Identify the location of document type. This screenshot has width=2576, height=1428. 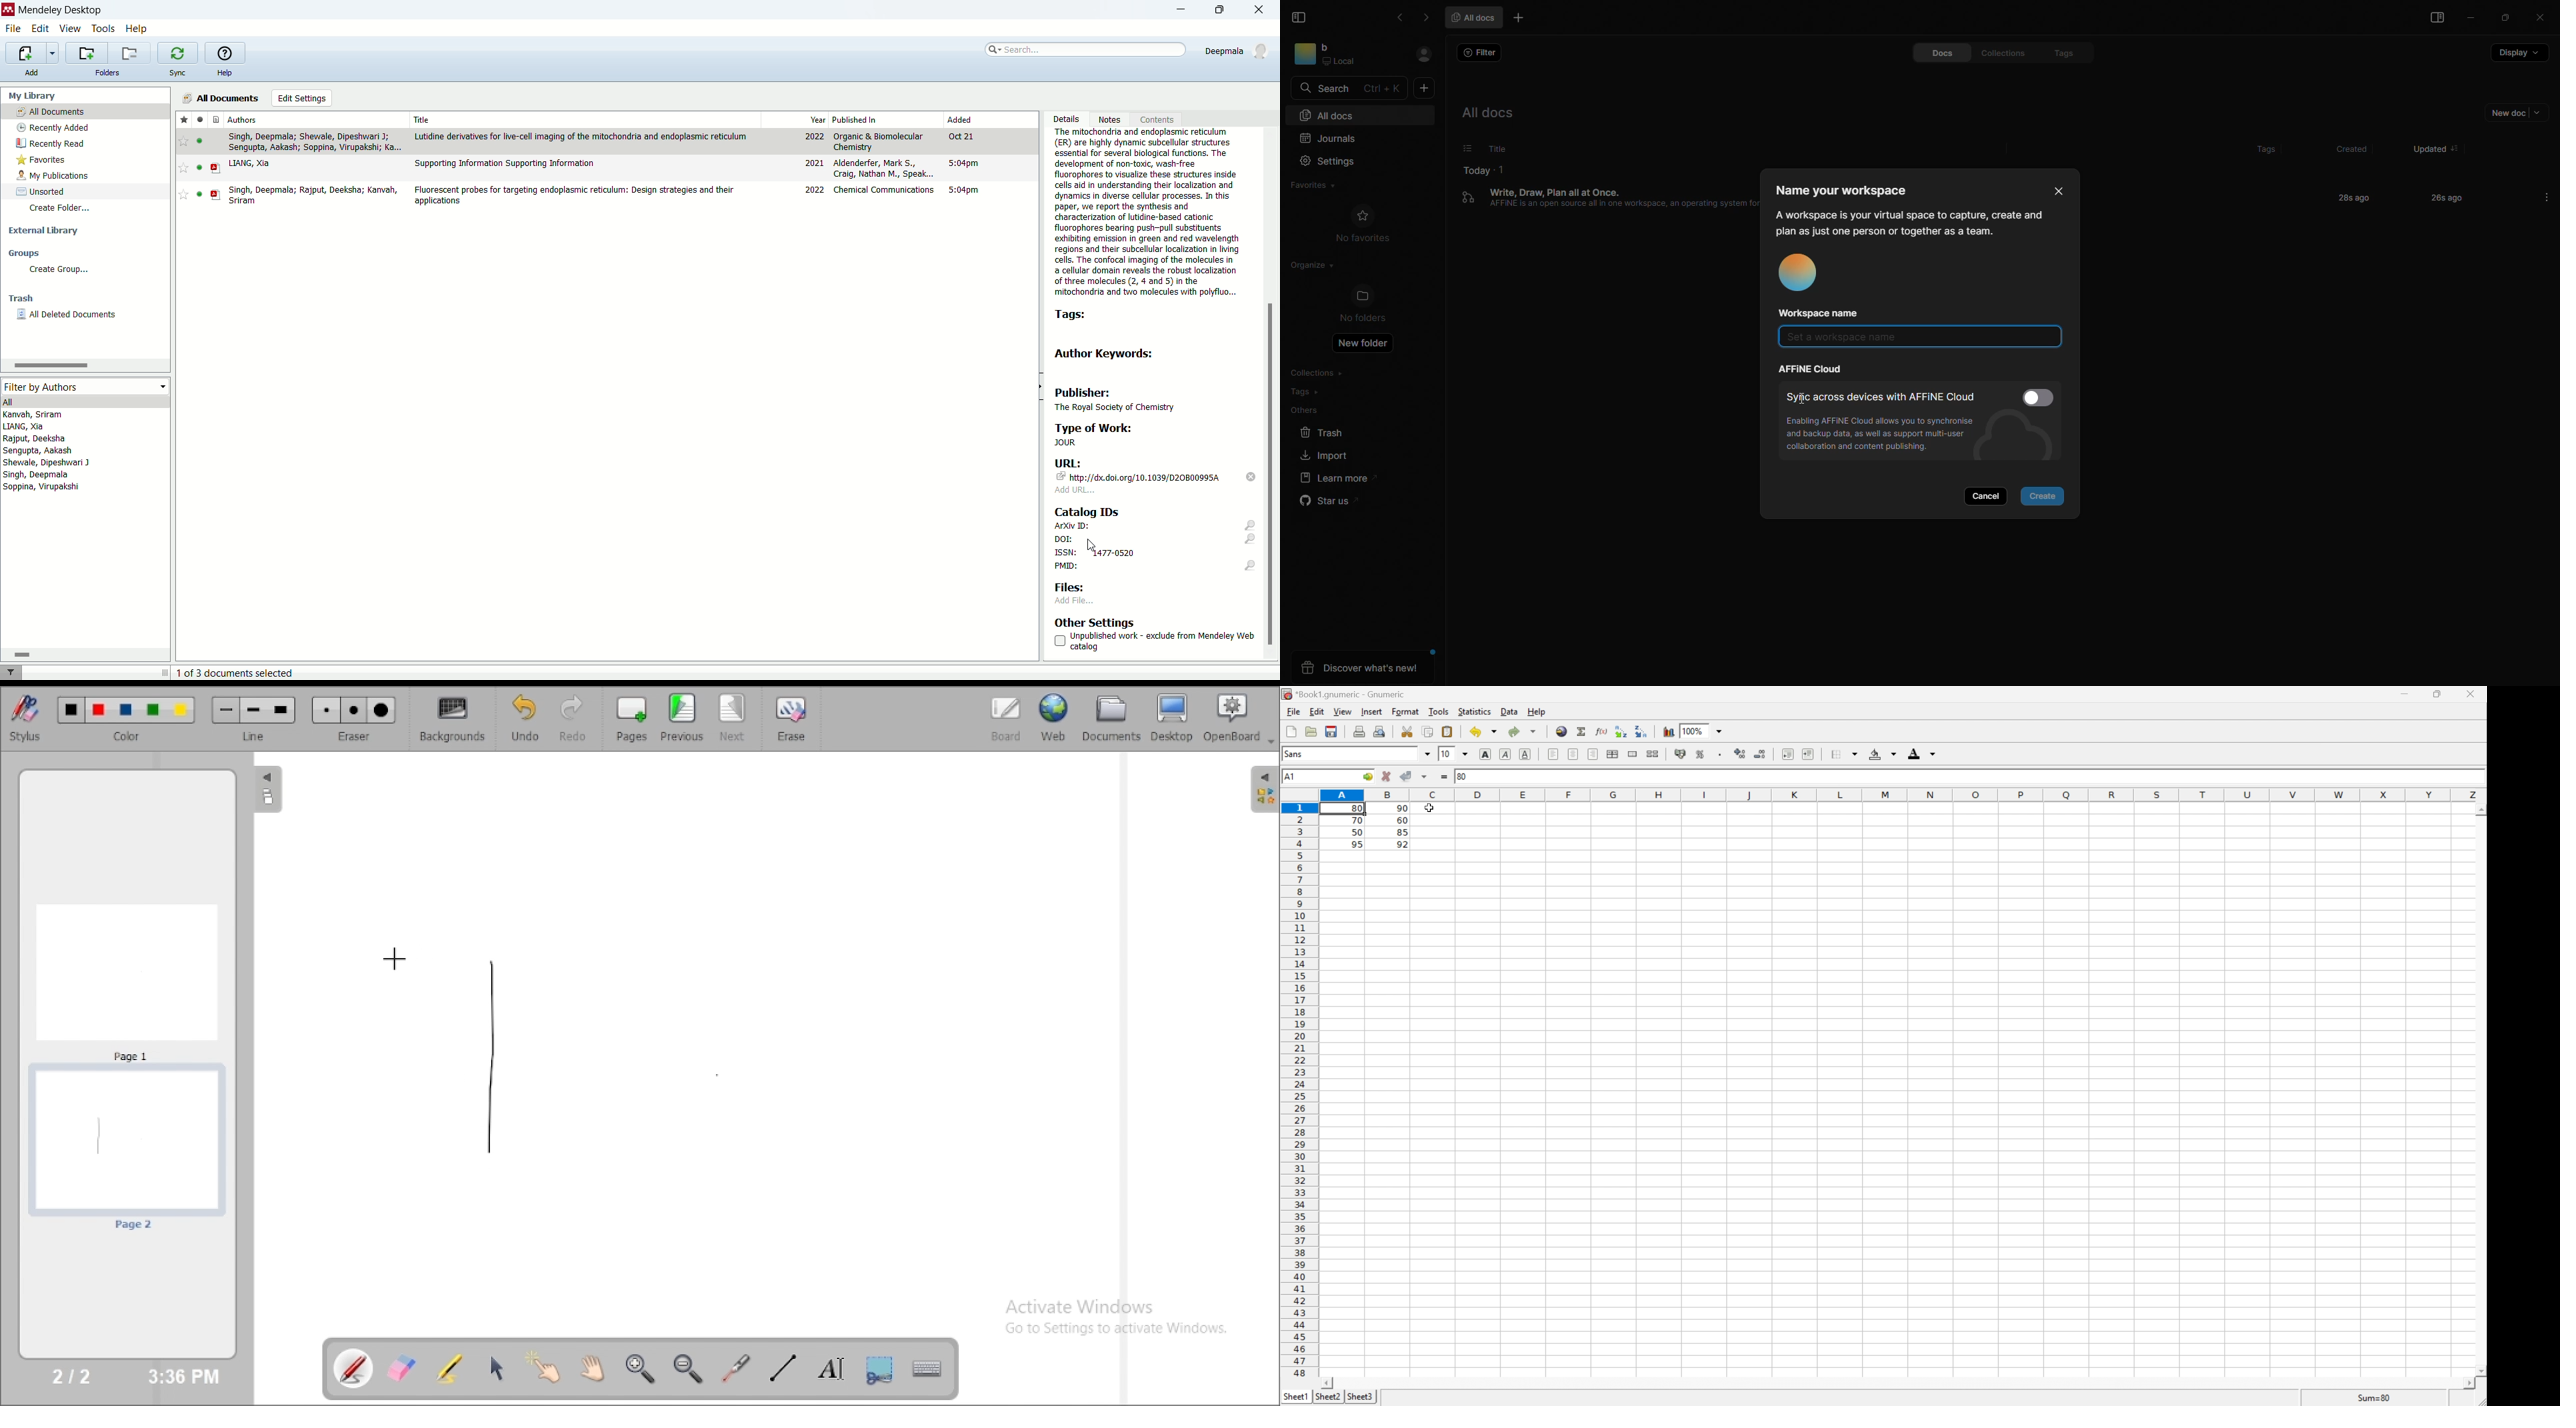
(217, 119).